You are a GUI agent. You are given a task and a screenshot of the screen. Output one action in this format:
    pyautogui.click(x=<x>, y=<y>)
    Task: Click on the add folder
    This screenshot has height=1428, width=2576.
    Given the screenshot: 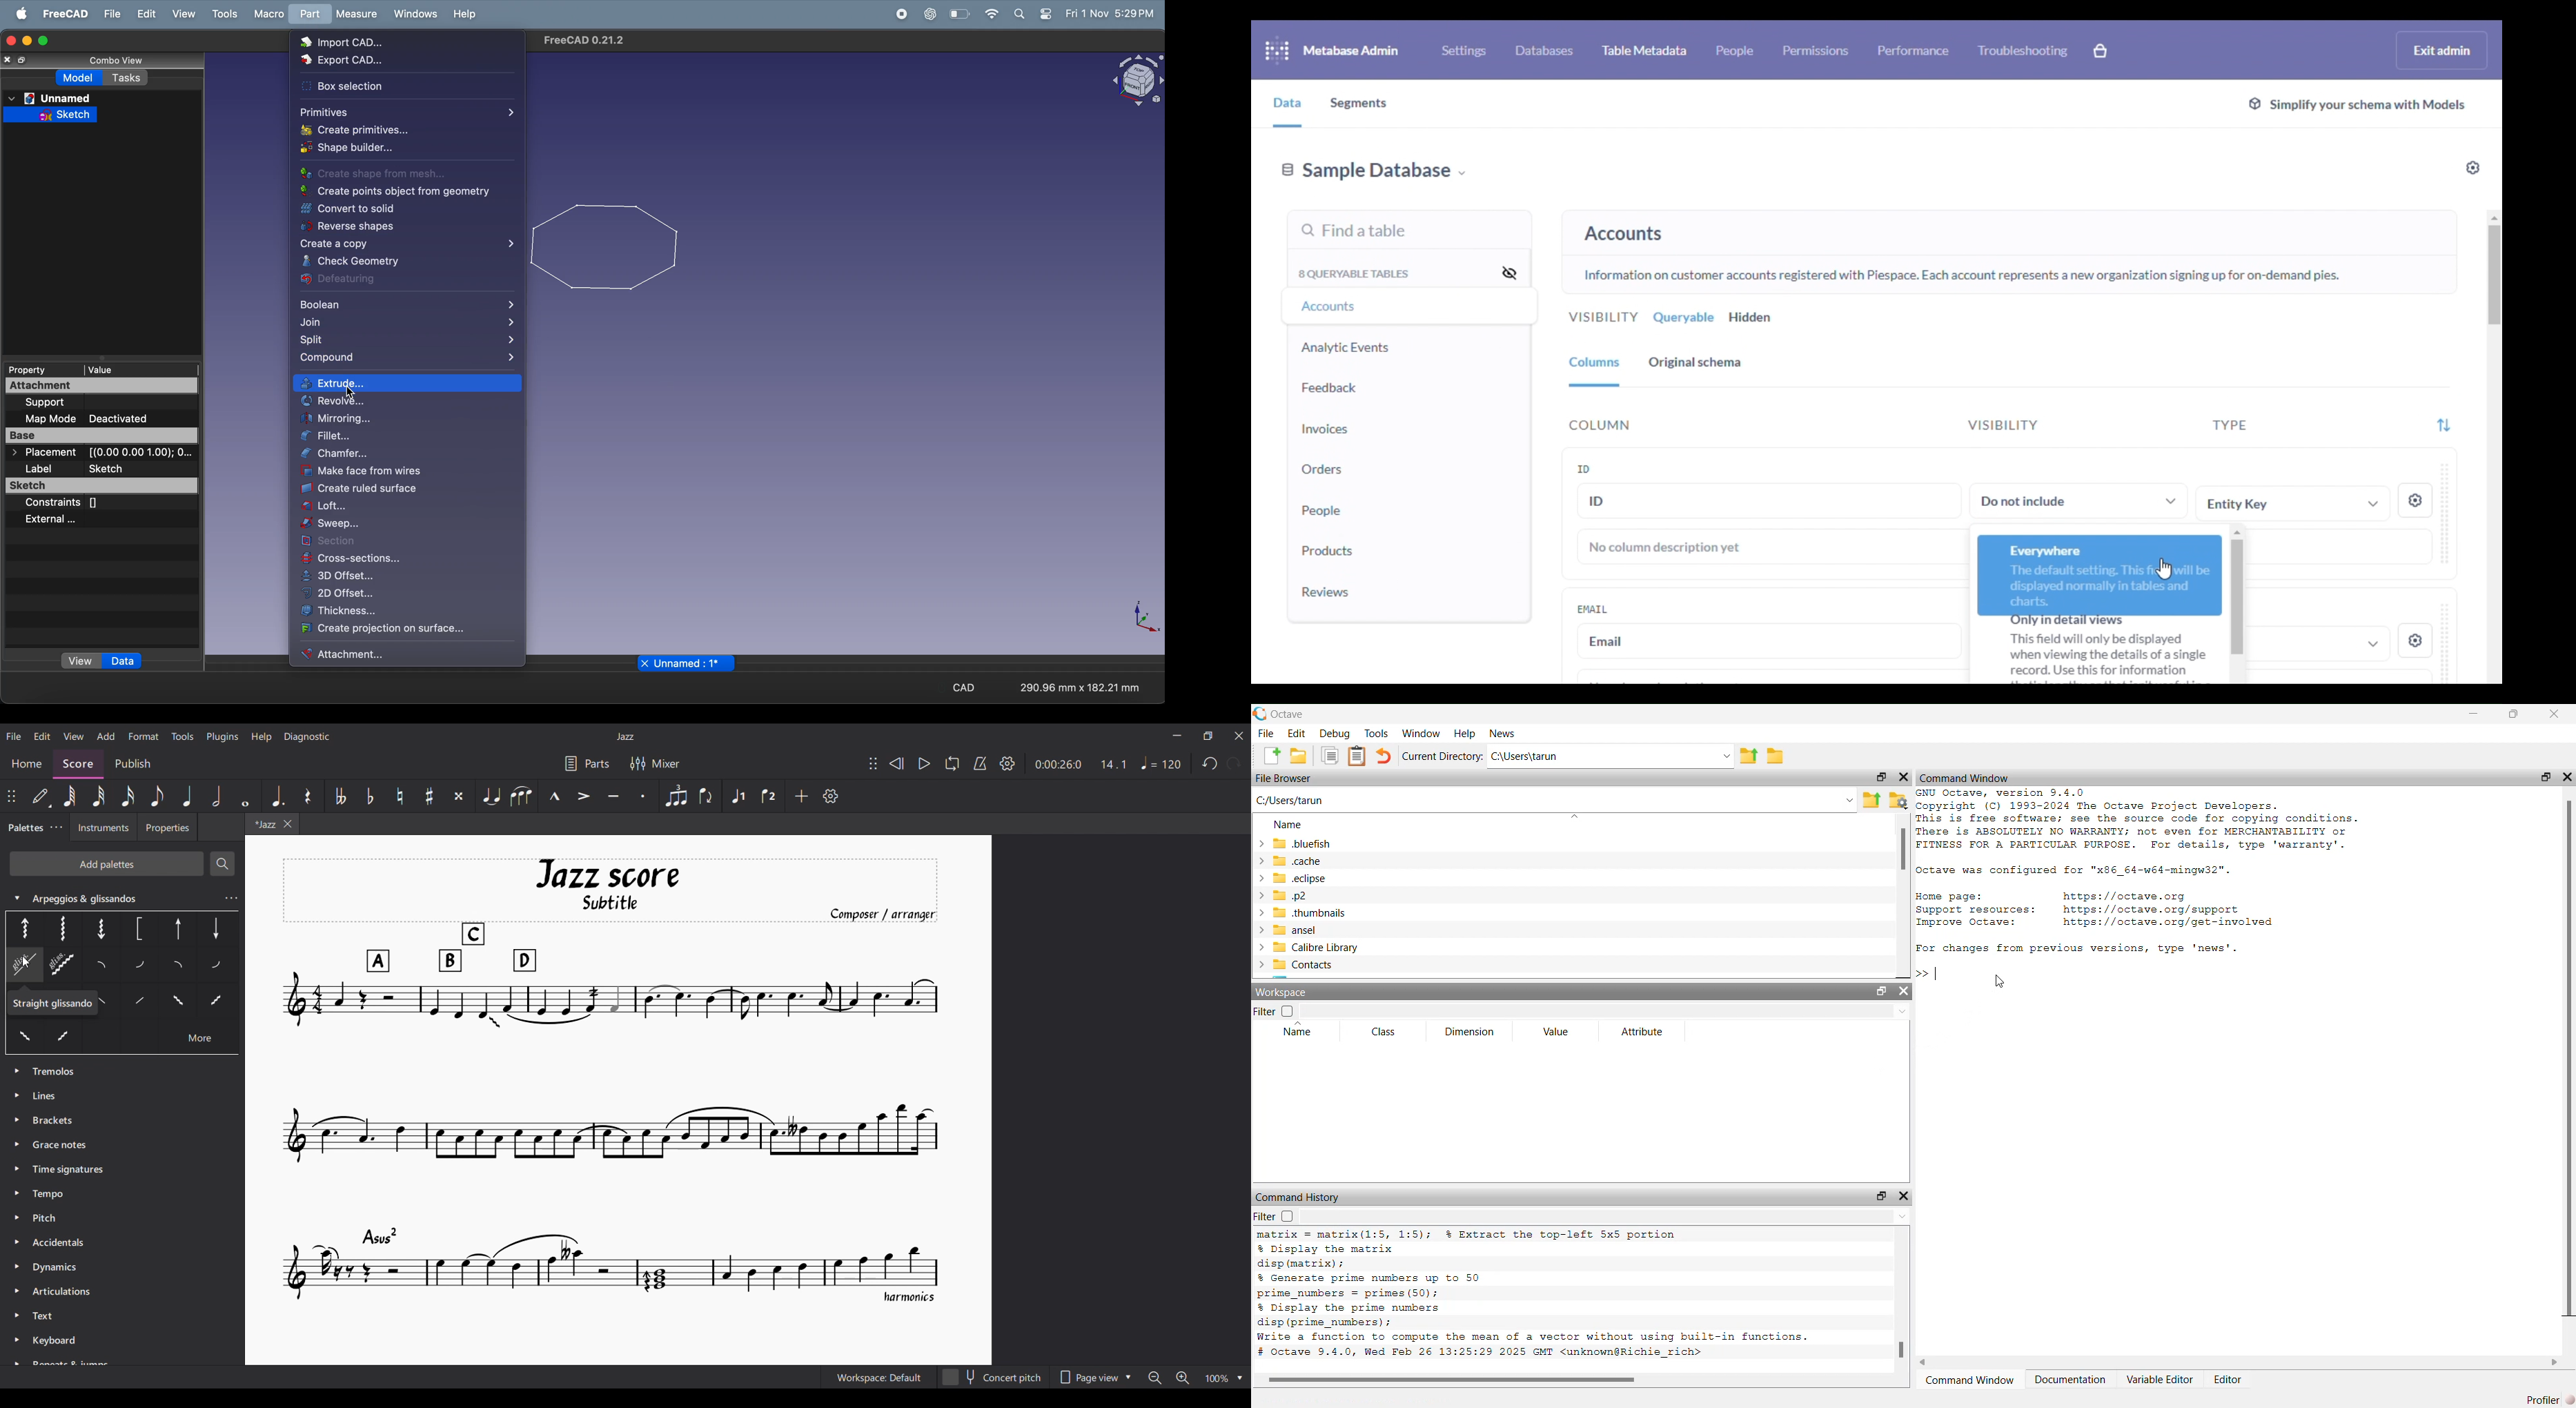 What is the action you would take?
    pyautogui.click(x=1299, y=756)
    